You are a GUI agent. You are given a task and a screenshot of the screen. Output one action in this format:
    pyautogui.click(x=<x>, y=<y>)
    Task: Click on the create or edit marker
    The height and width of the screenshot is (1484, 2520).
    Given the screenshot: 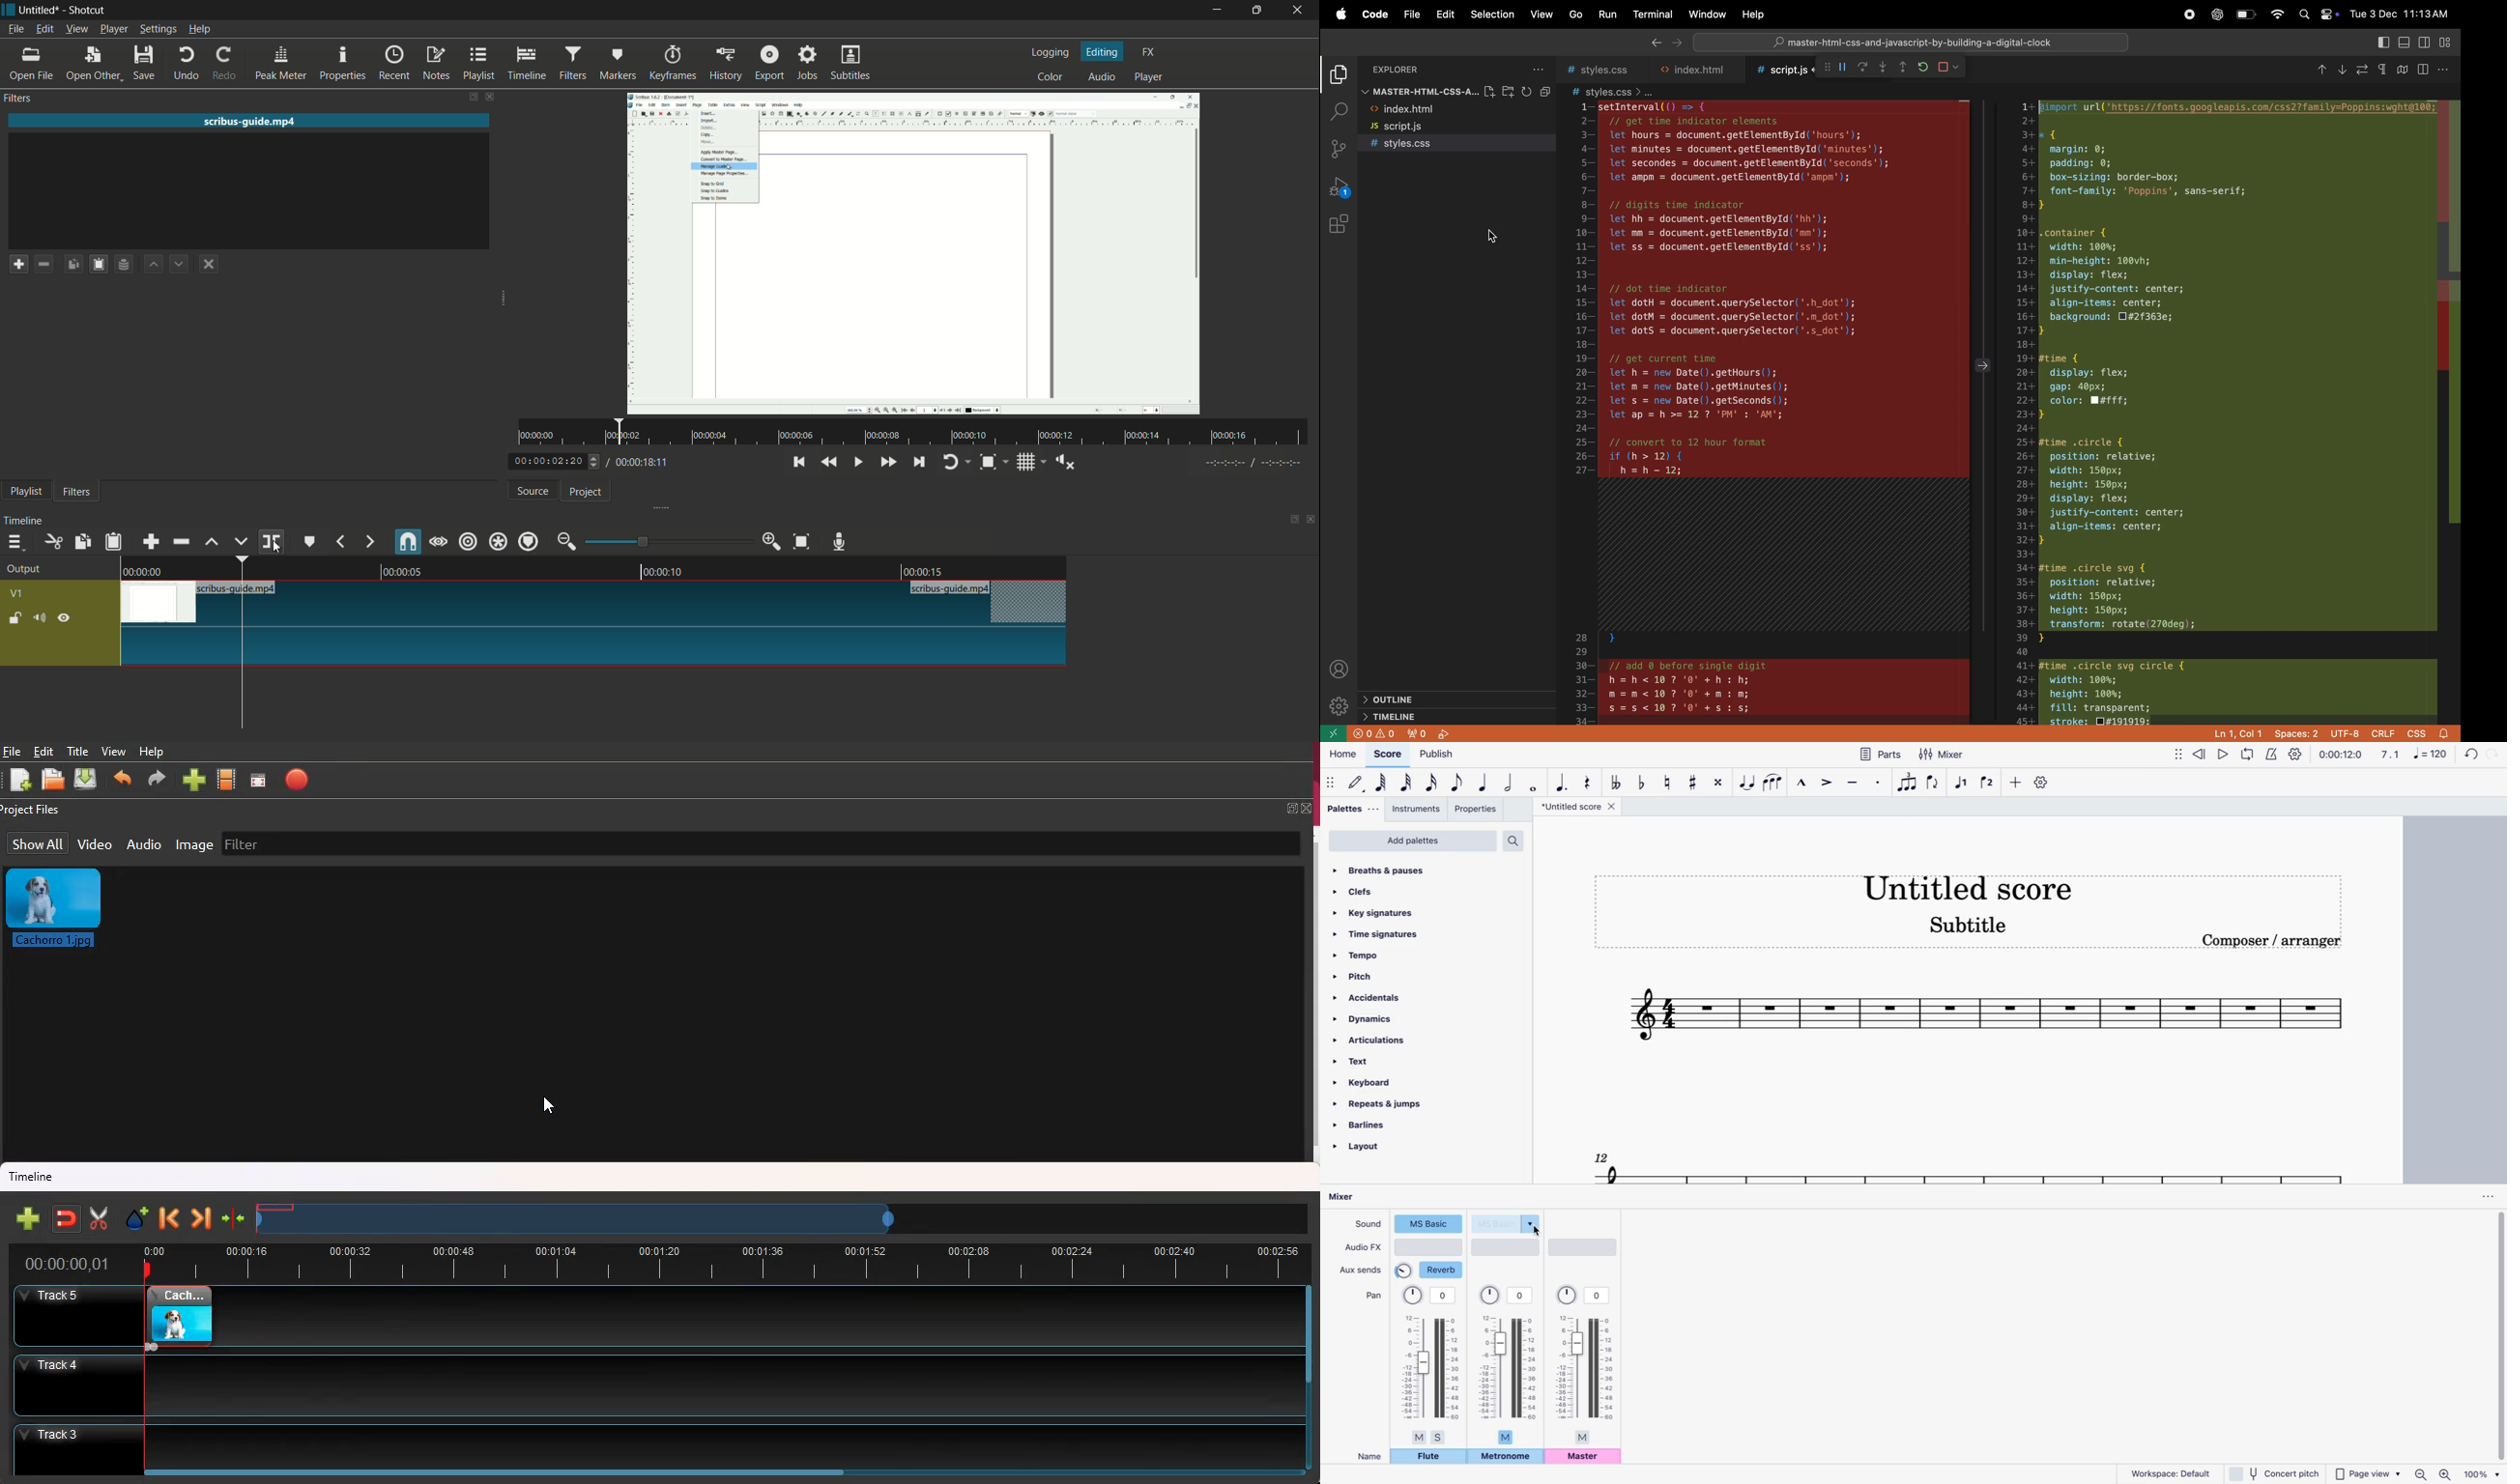 What is the action you would take?
    pyautogui.click(x=311, y=541)
    